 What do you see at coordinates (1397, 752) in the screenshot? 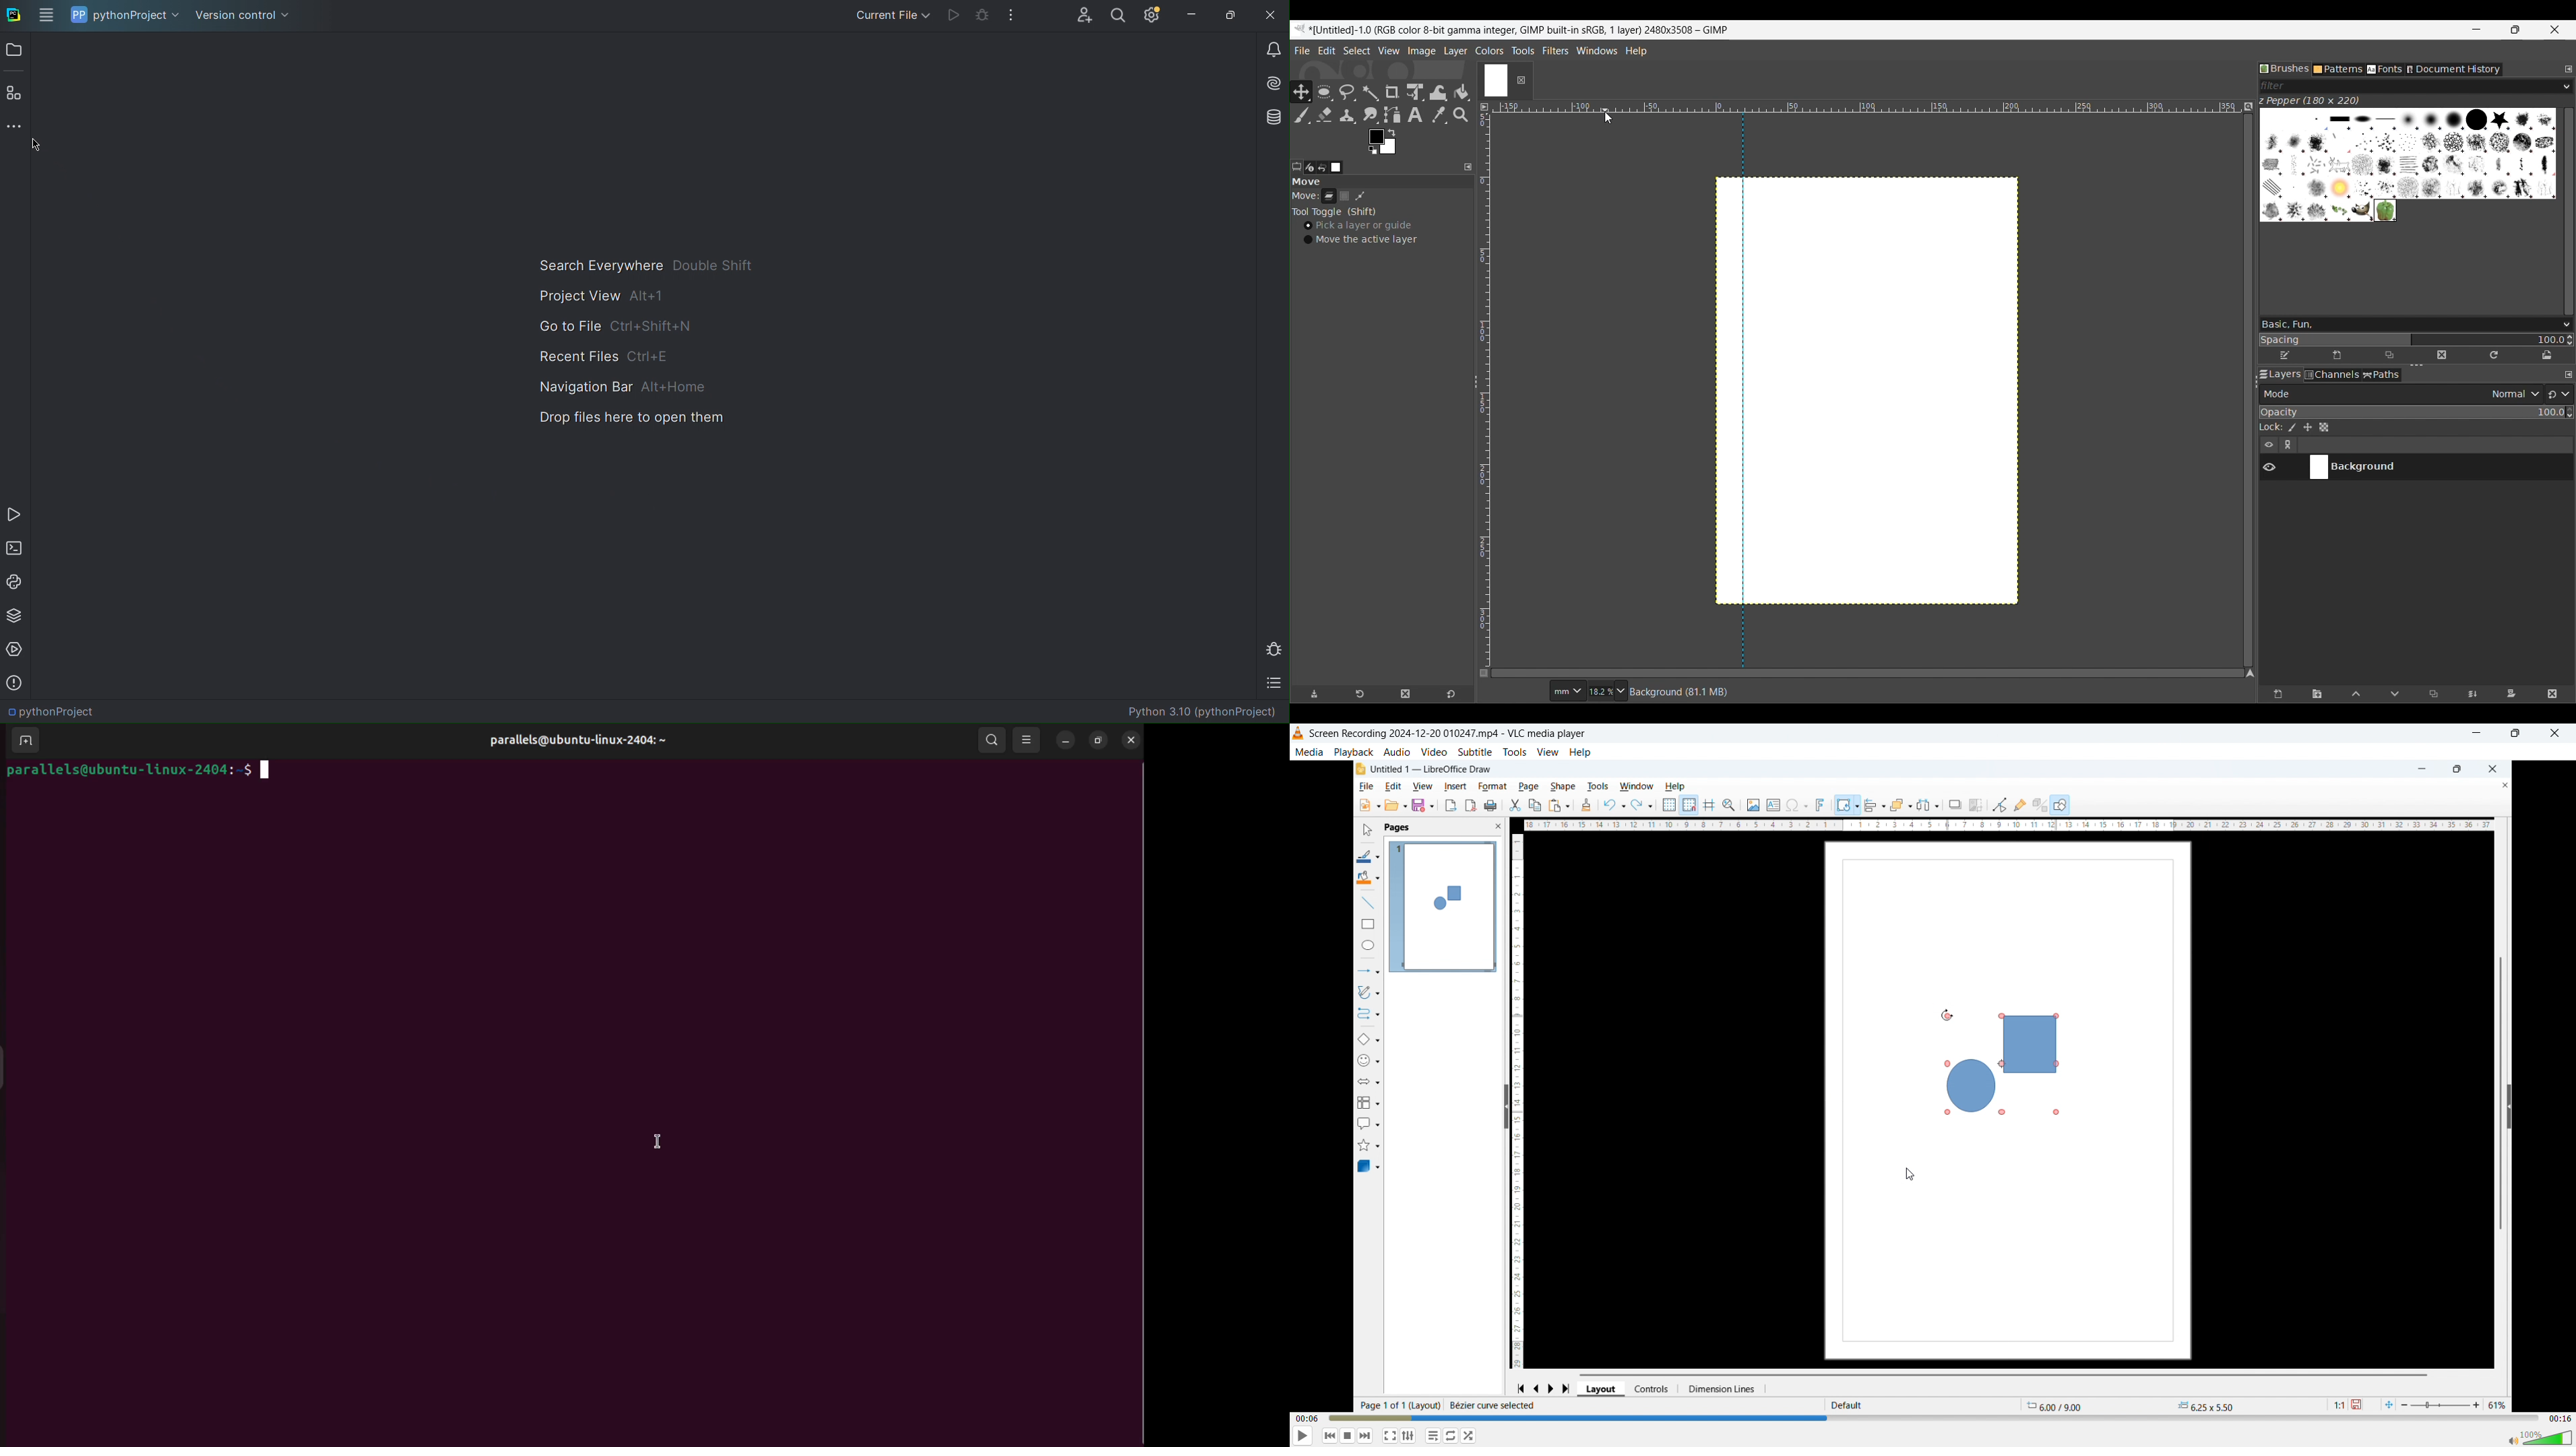
I see `Audio ` at bounding box center [1397, 752].